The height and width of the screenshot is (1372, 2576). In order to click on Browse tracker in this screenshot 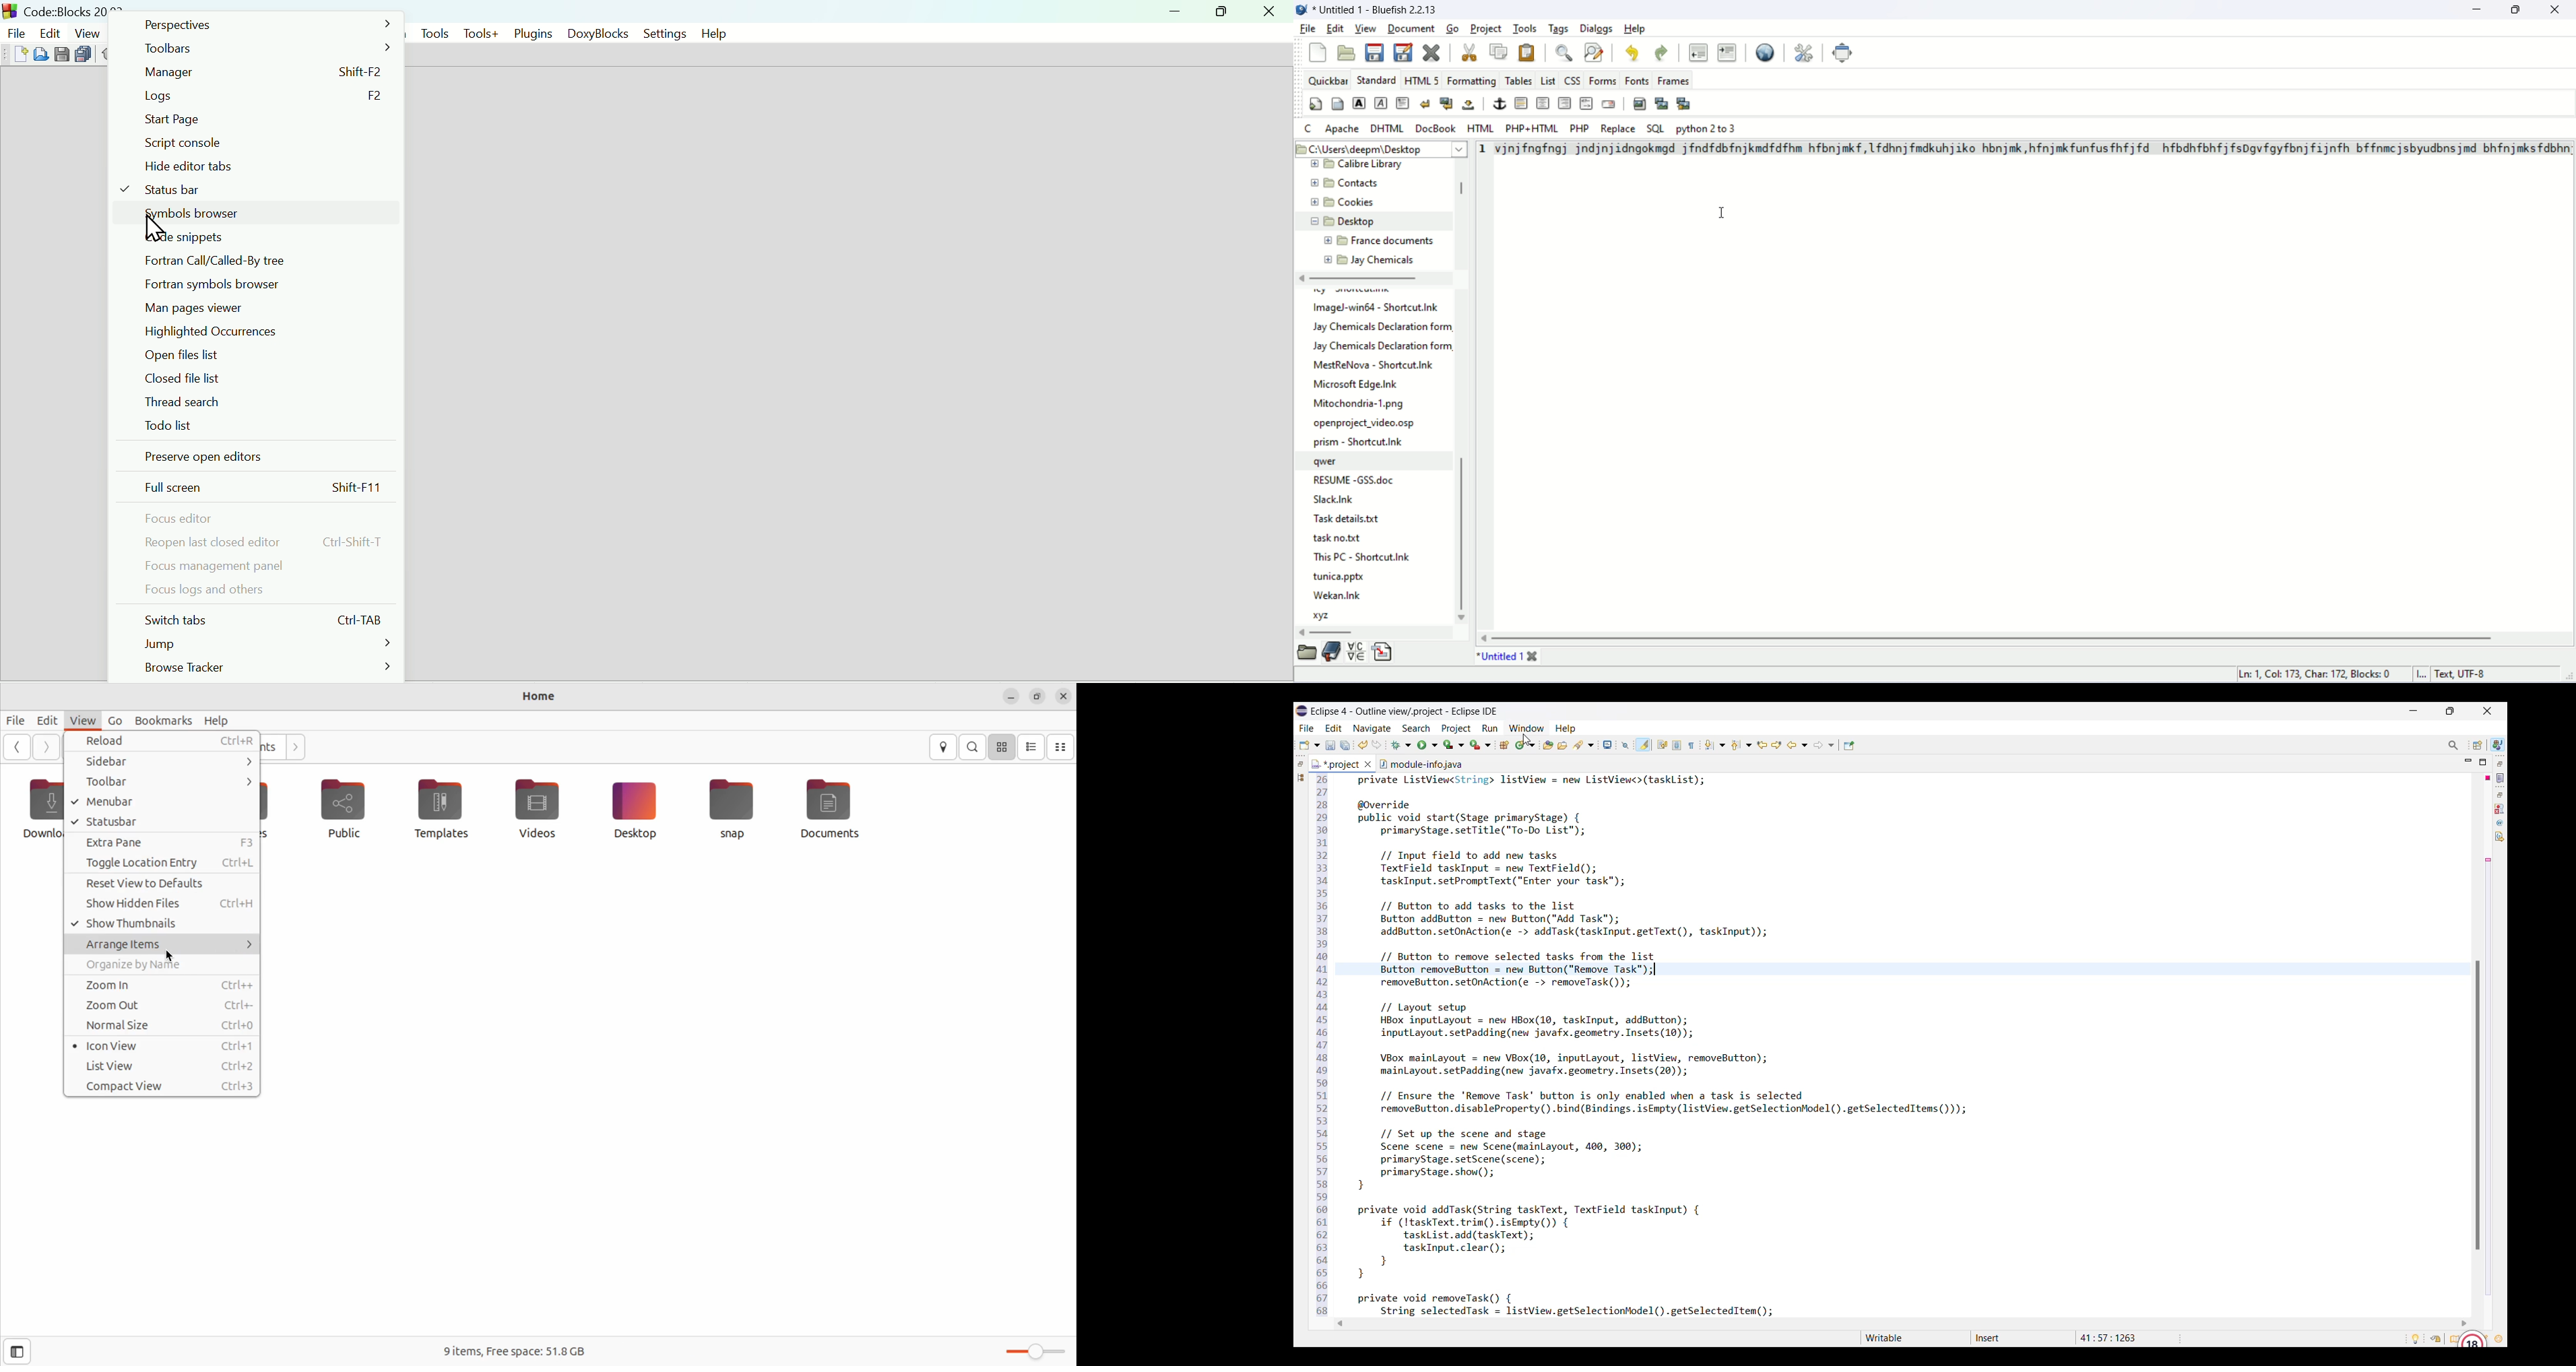, I will do `click(267, 668)`.